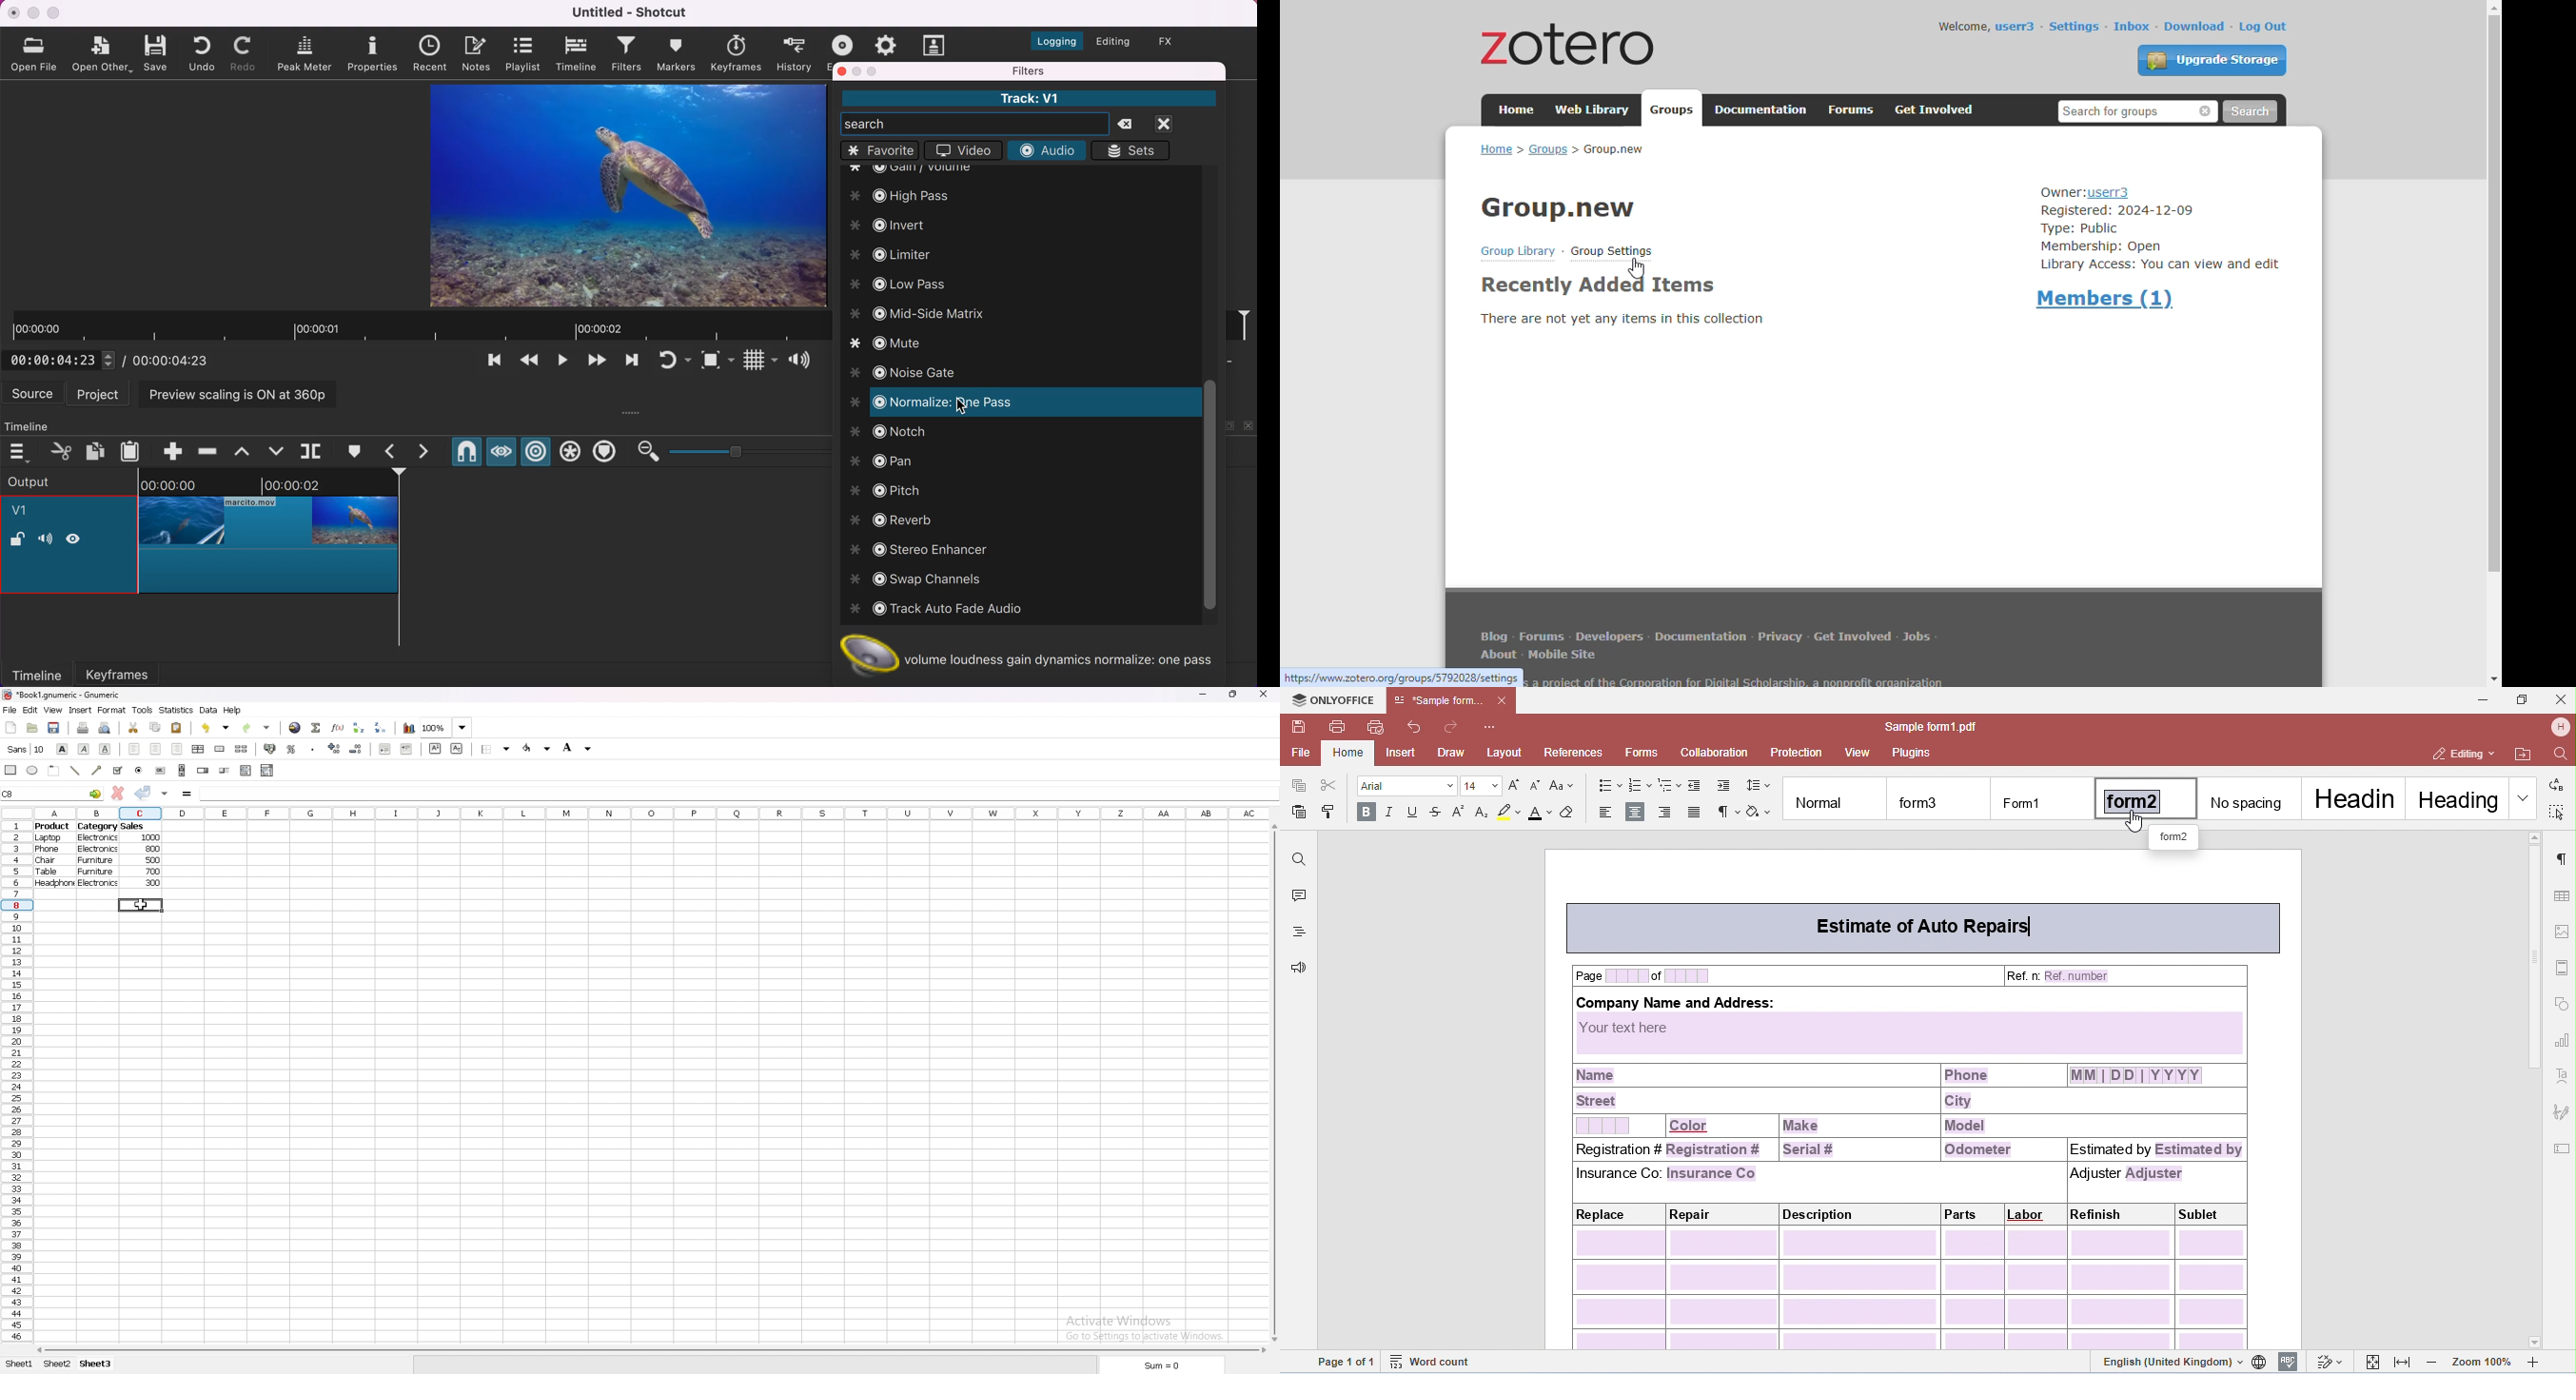  What do you see at coordinates (528, 363) in the screenshot?
I see `play quickly backwards` at bounding box center [528, 363].